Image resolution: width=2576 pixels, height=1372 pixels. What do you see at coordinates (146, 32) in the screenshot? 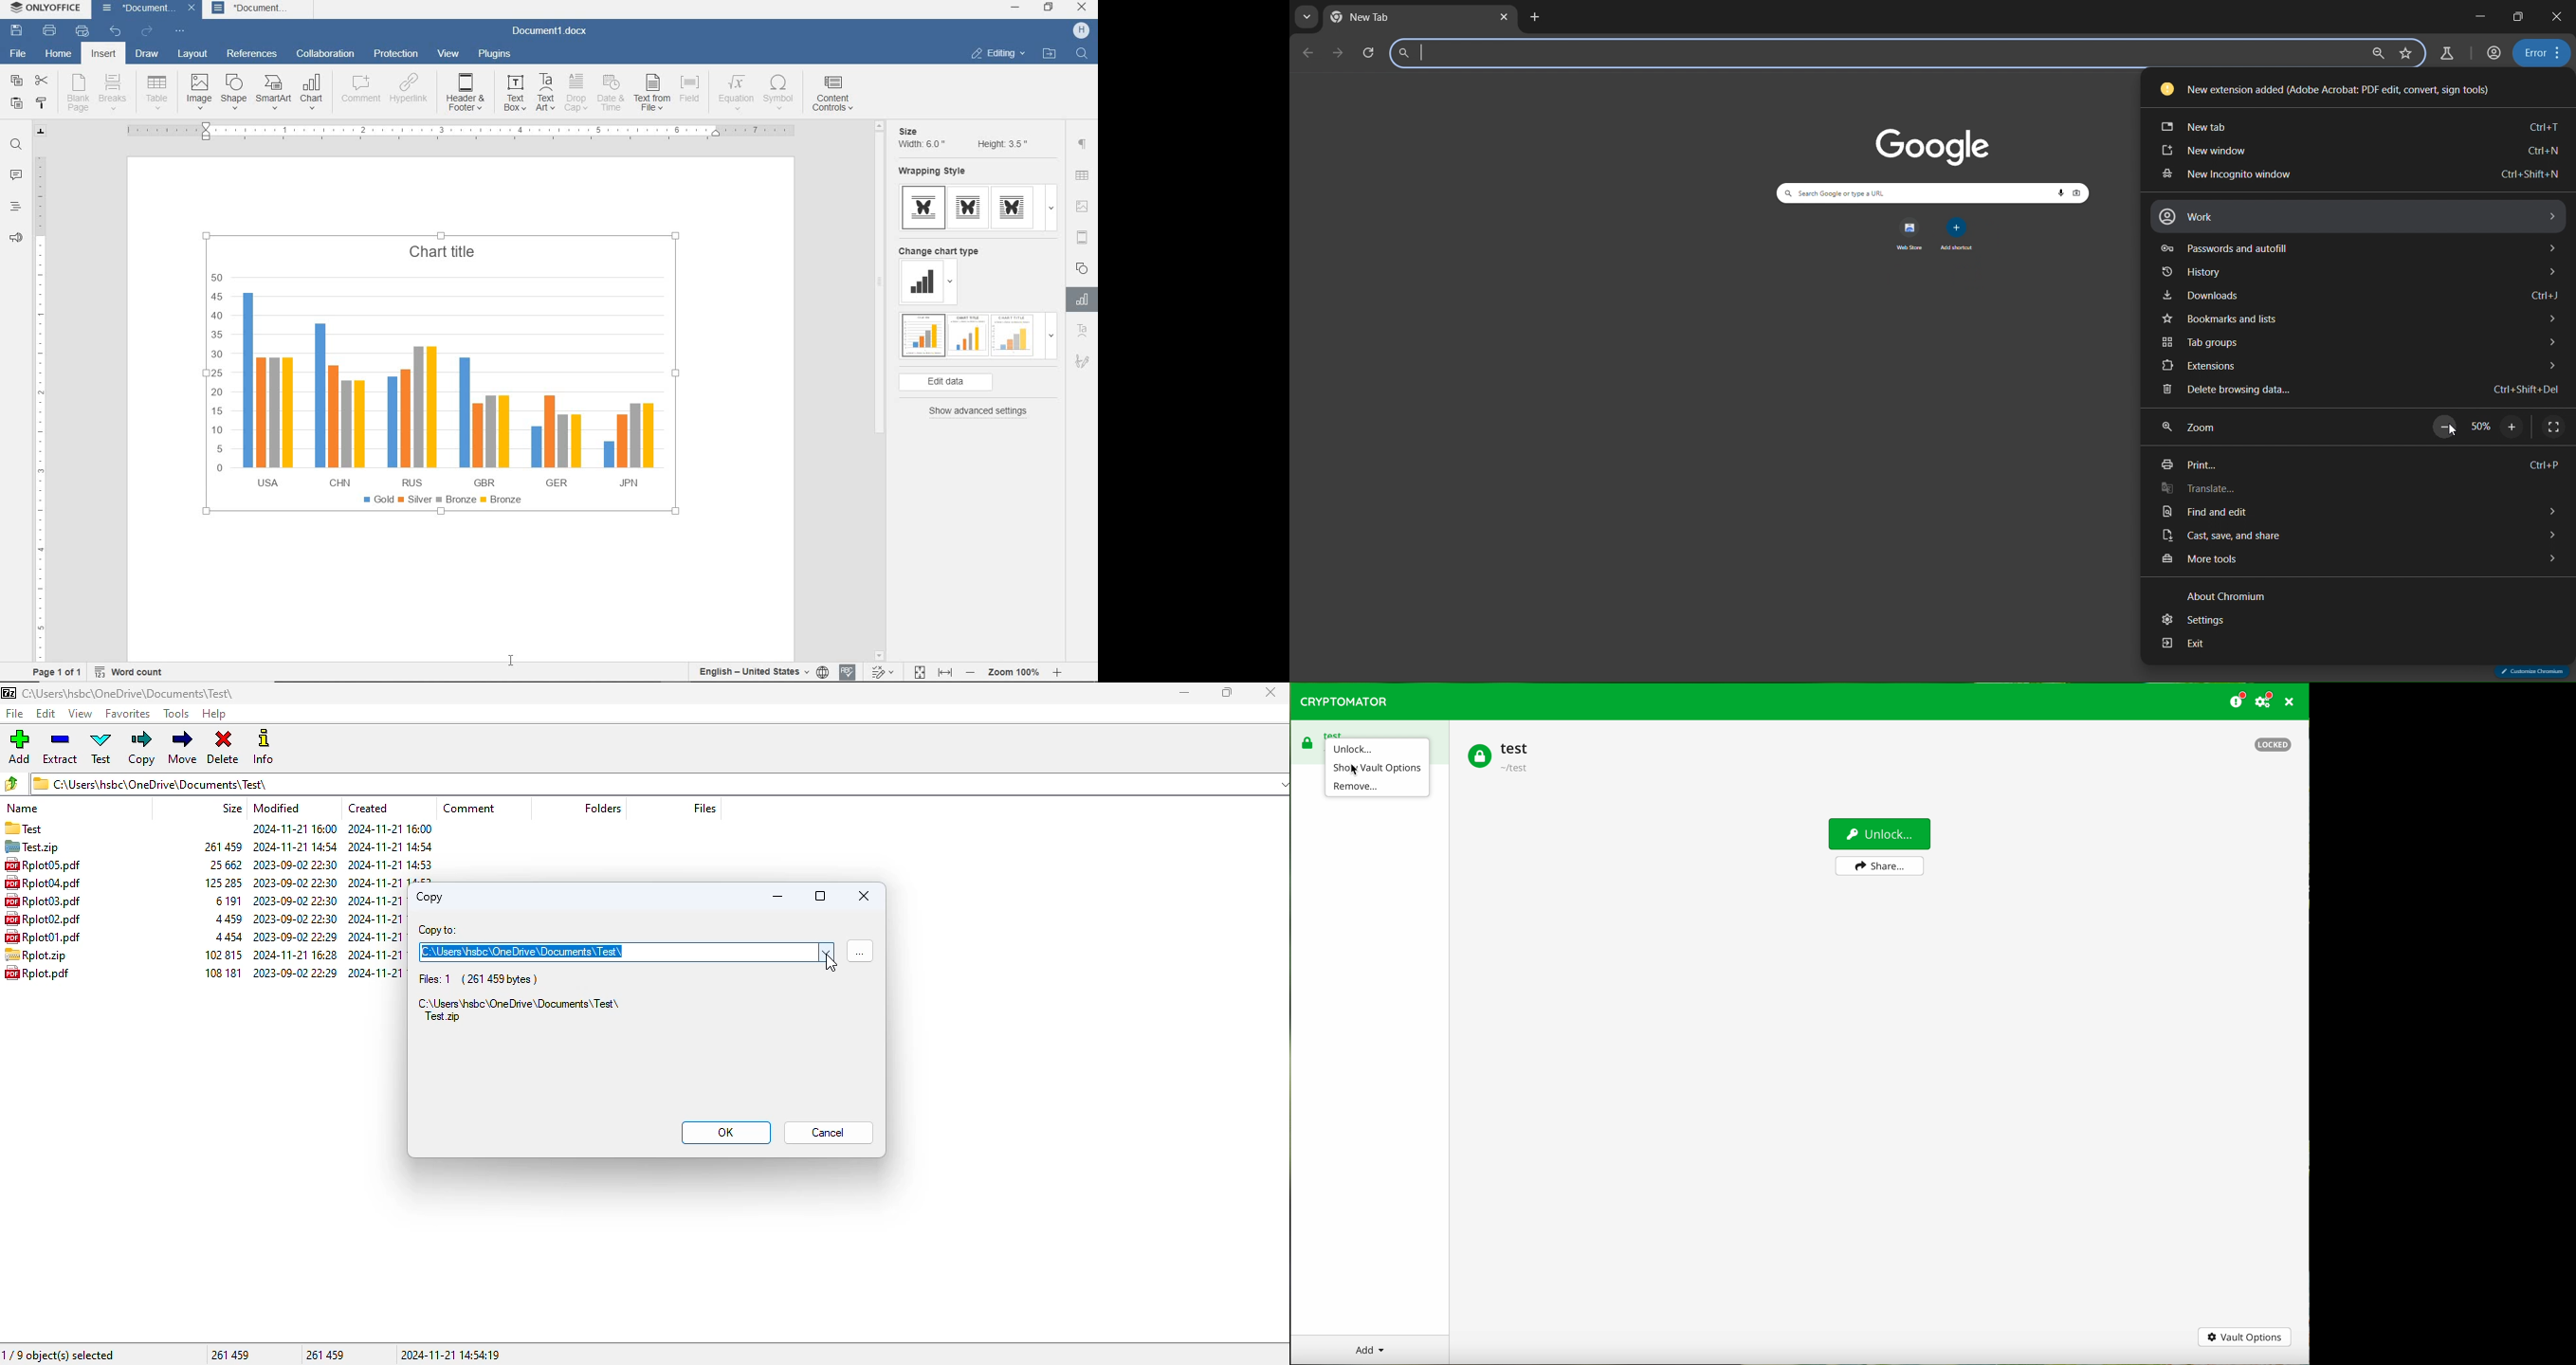
I see `redo` at bounding box center [146, 32].